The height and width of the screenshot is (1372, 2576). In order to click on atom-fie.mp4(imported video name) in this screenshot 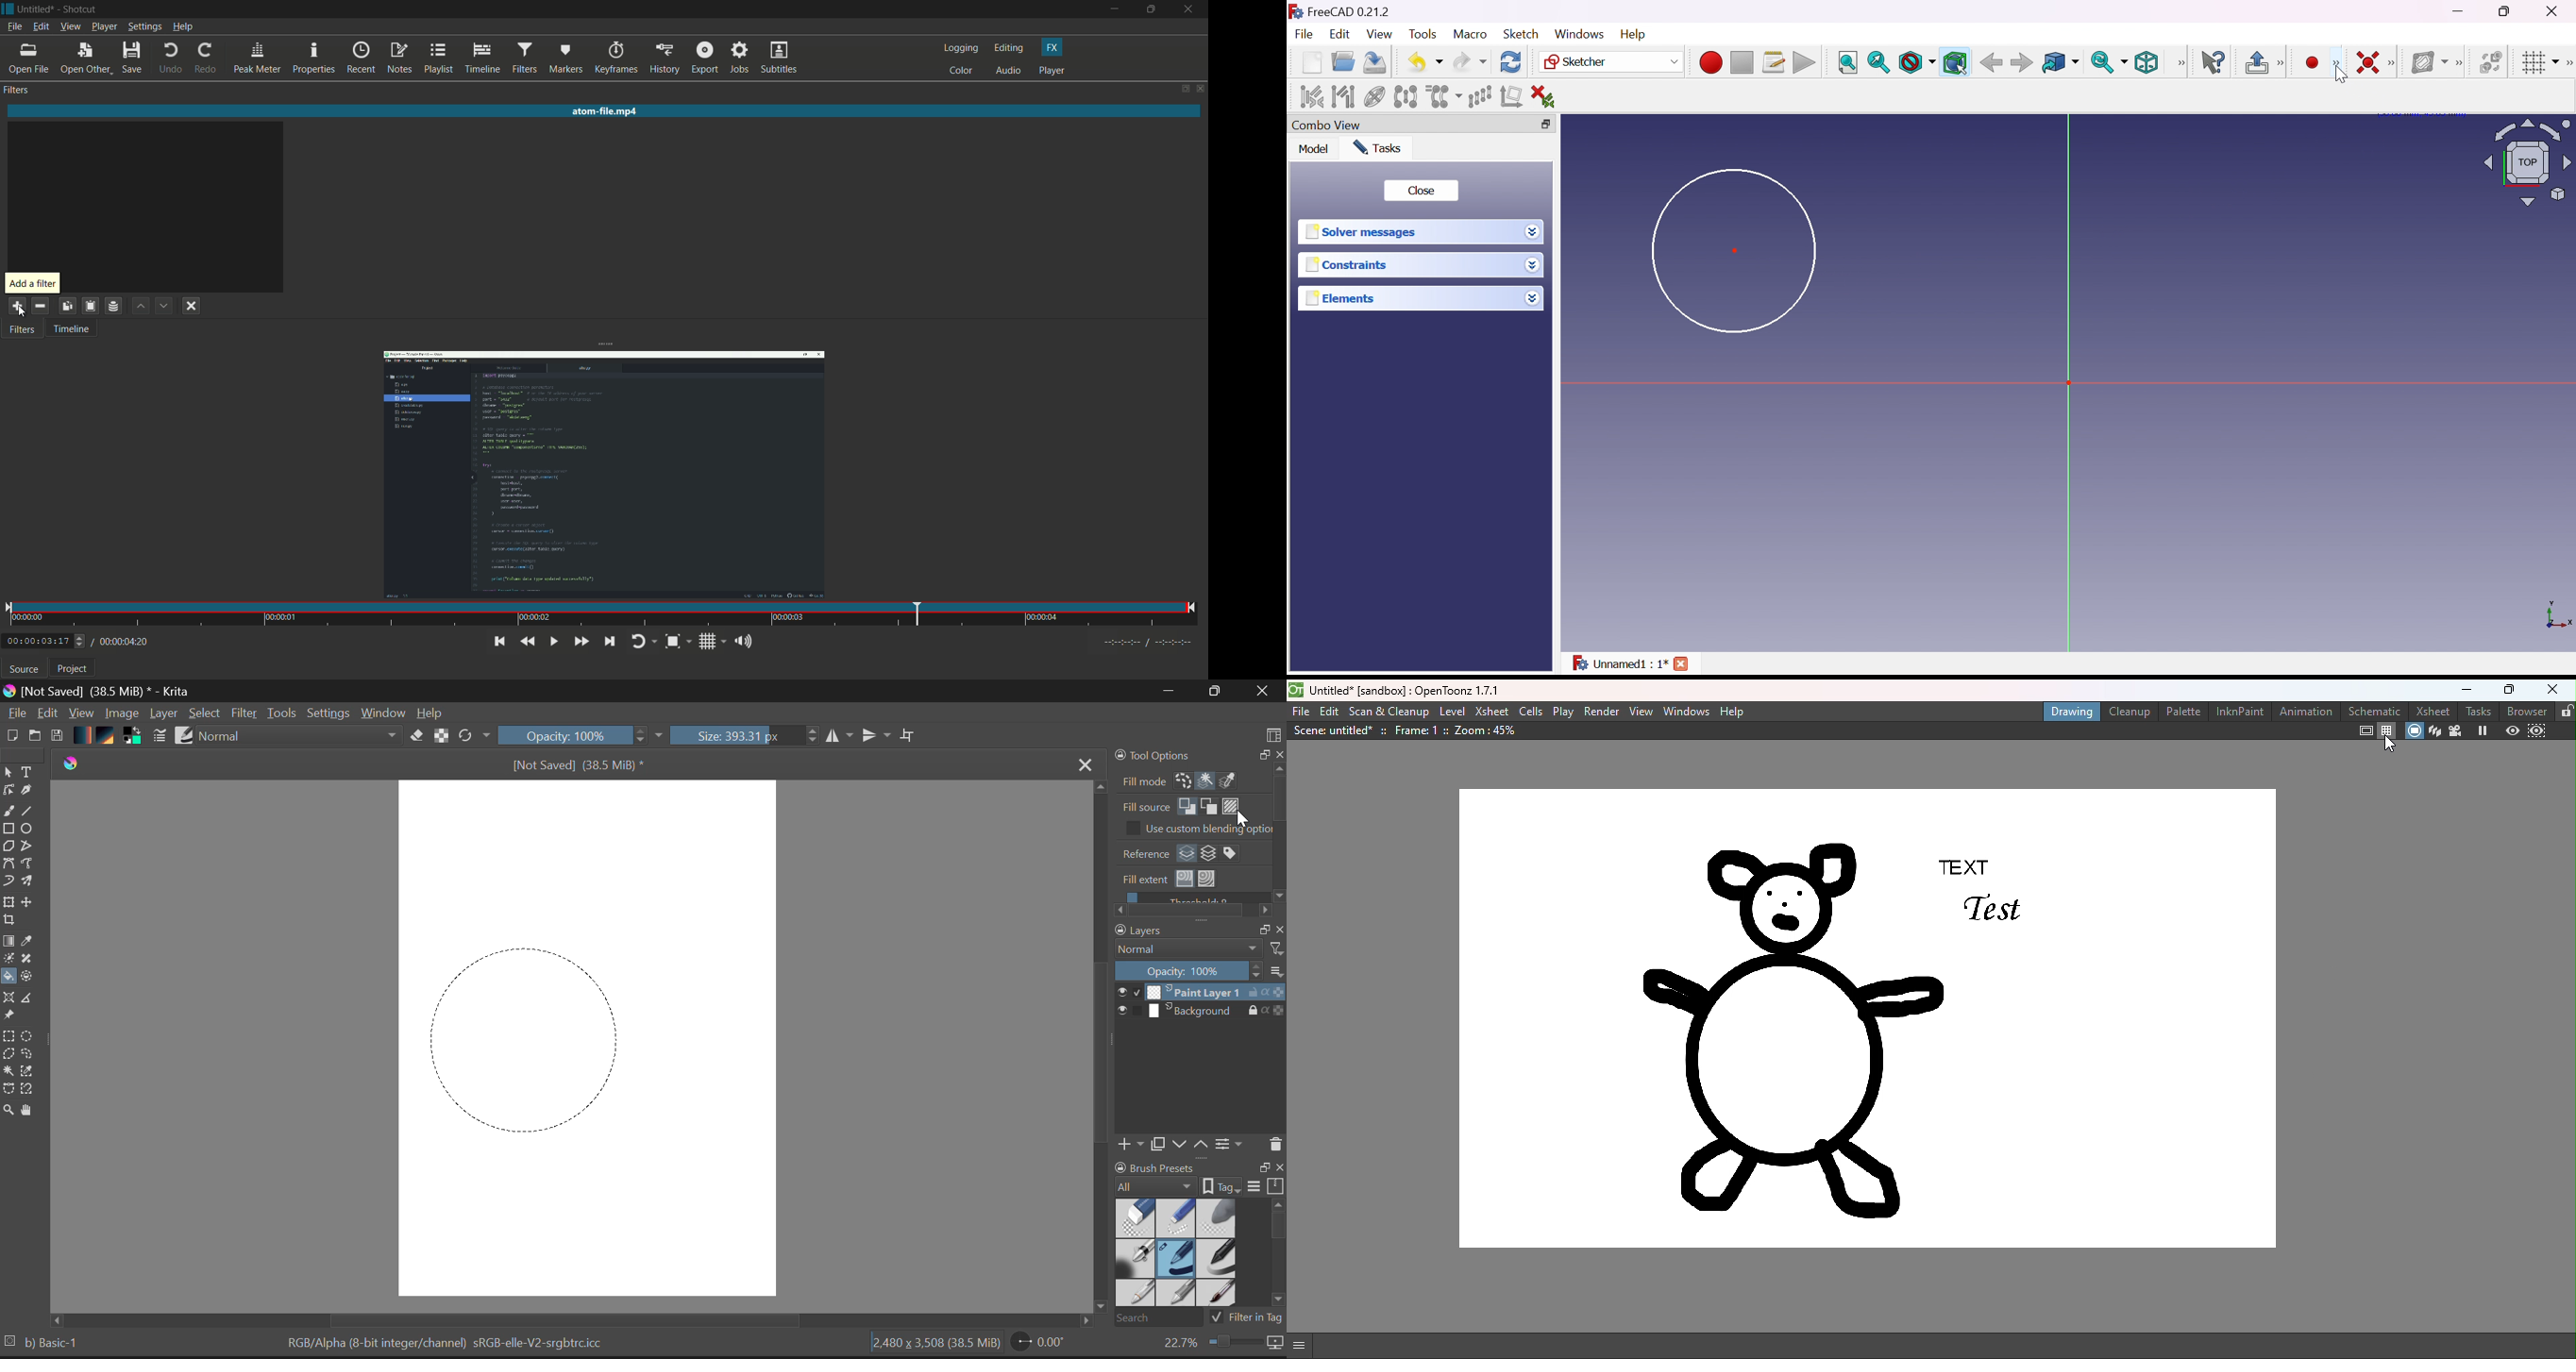, I will do `click(602, 111)`.